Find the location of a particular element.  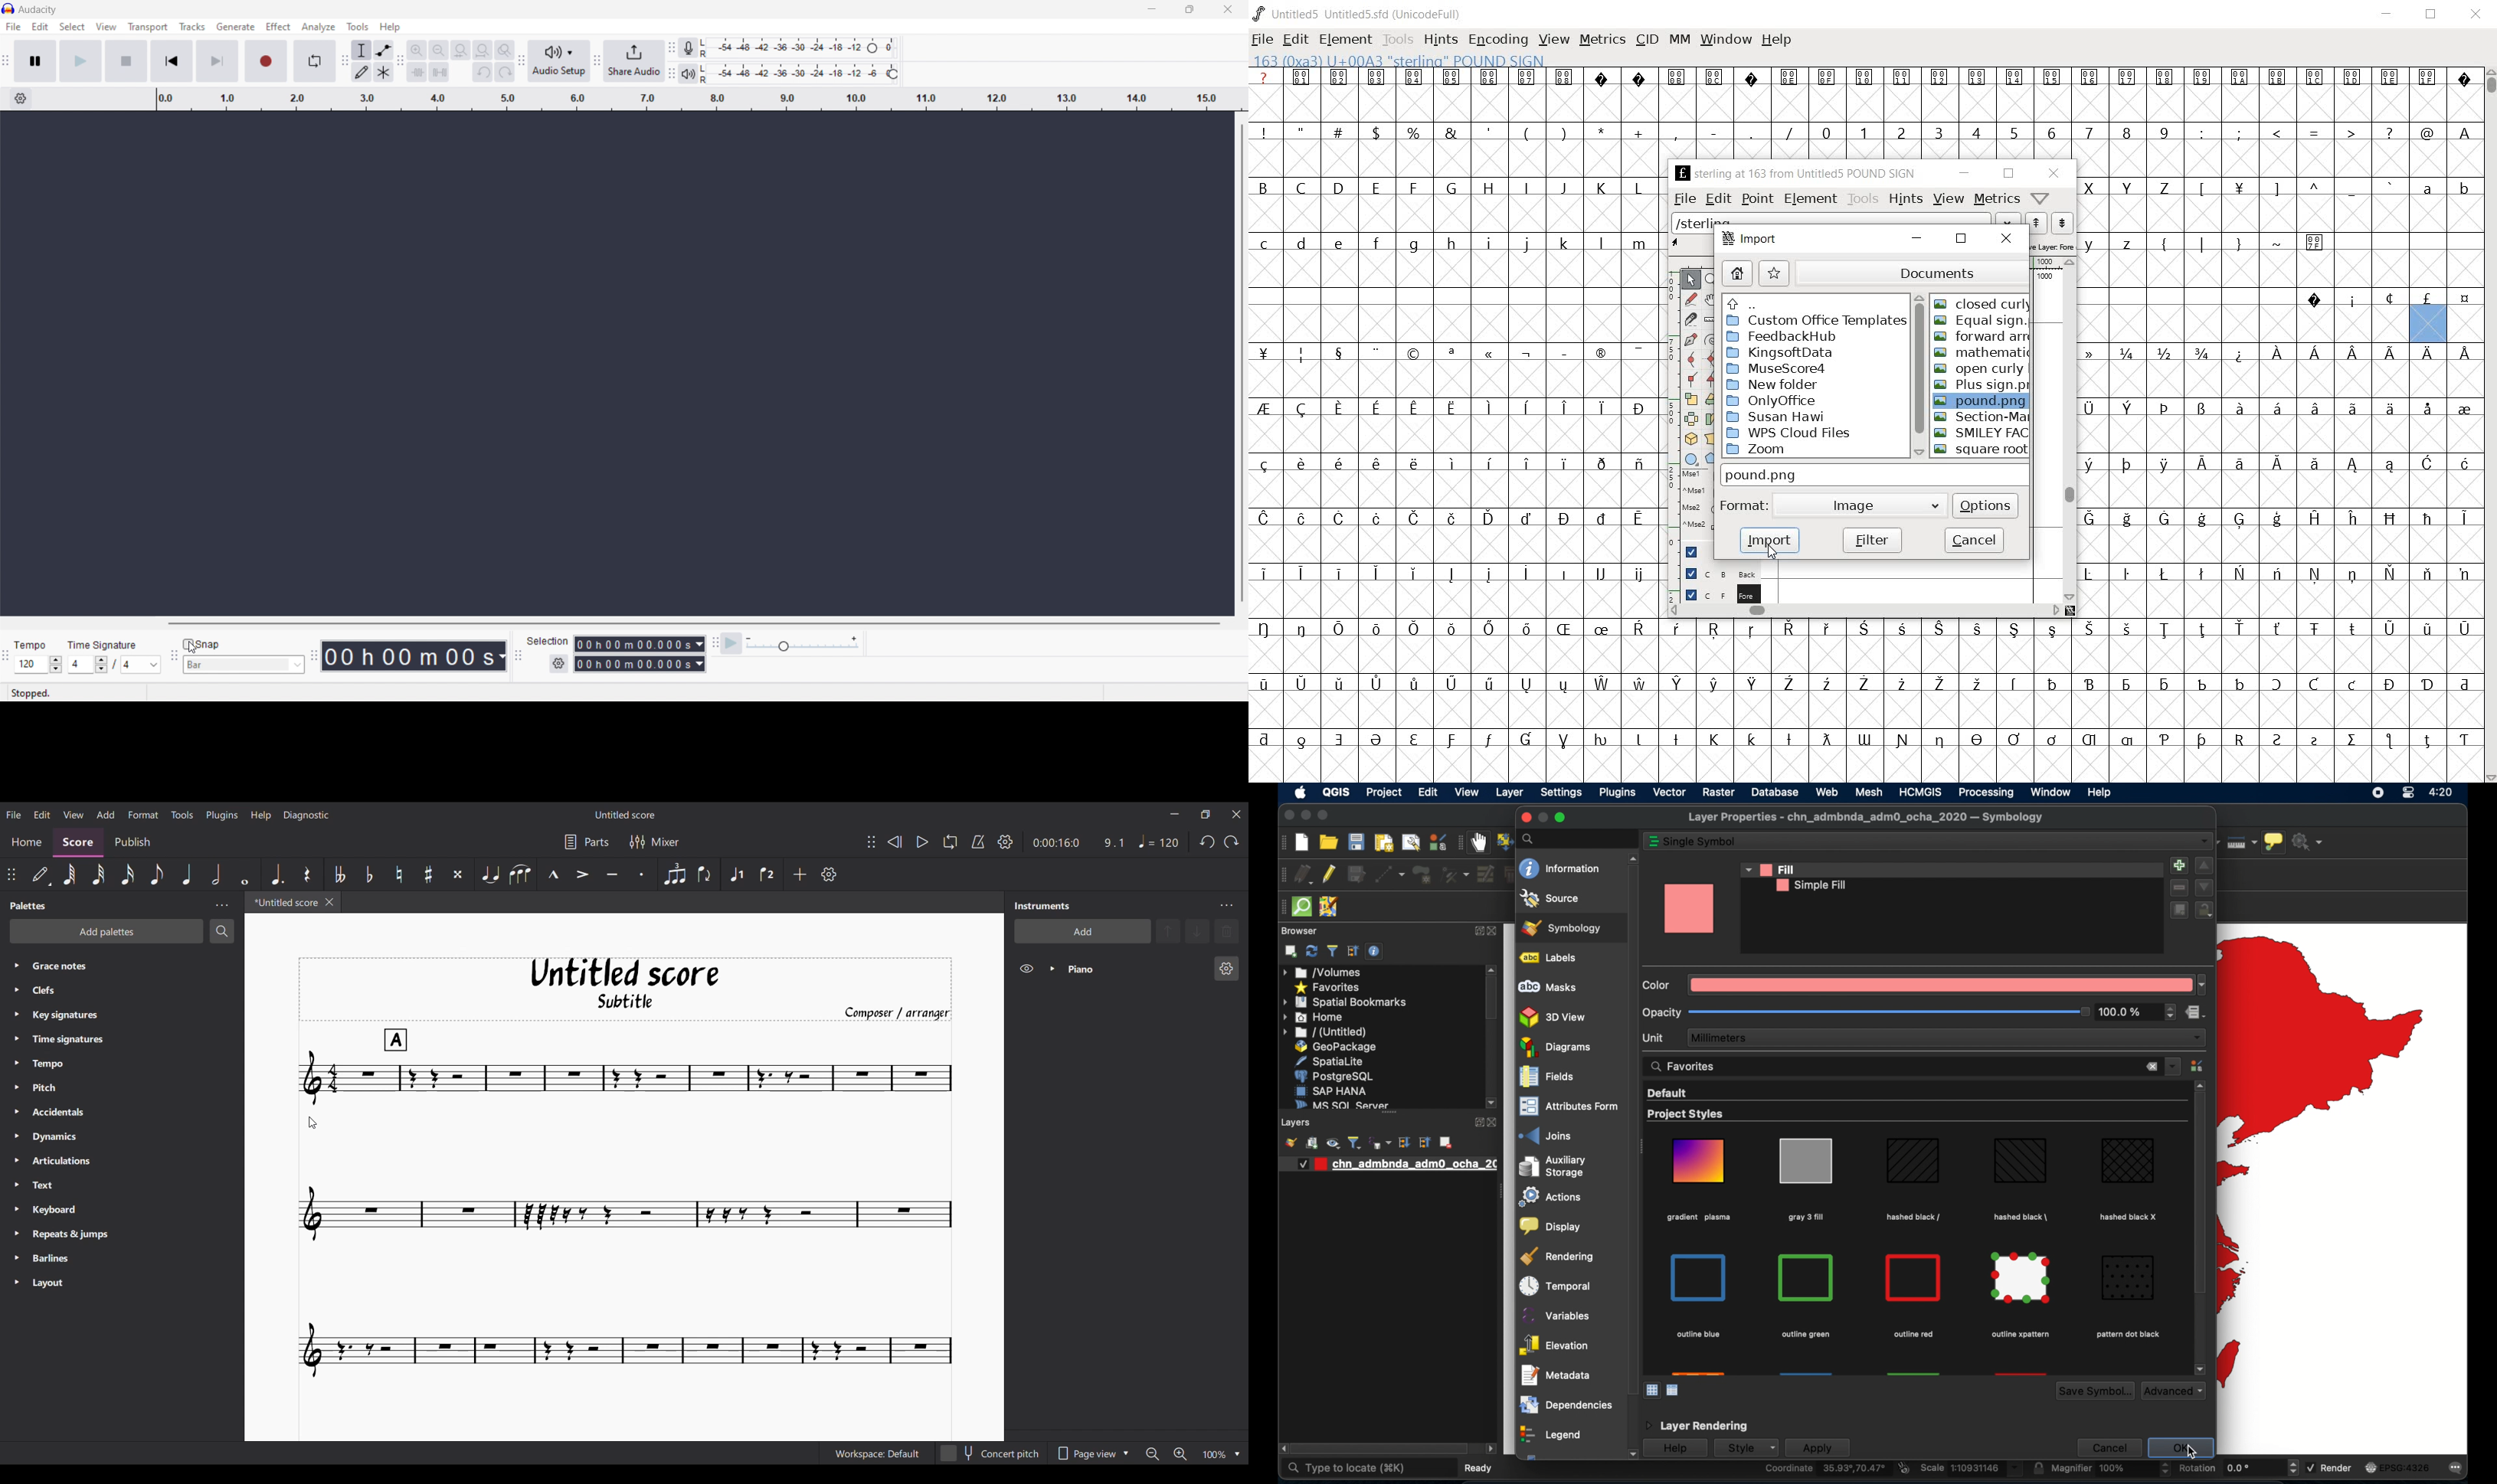

Symbol is located at coordinates (2014, 740).